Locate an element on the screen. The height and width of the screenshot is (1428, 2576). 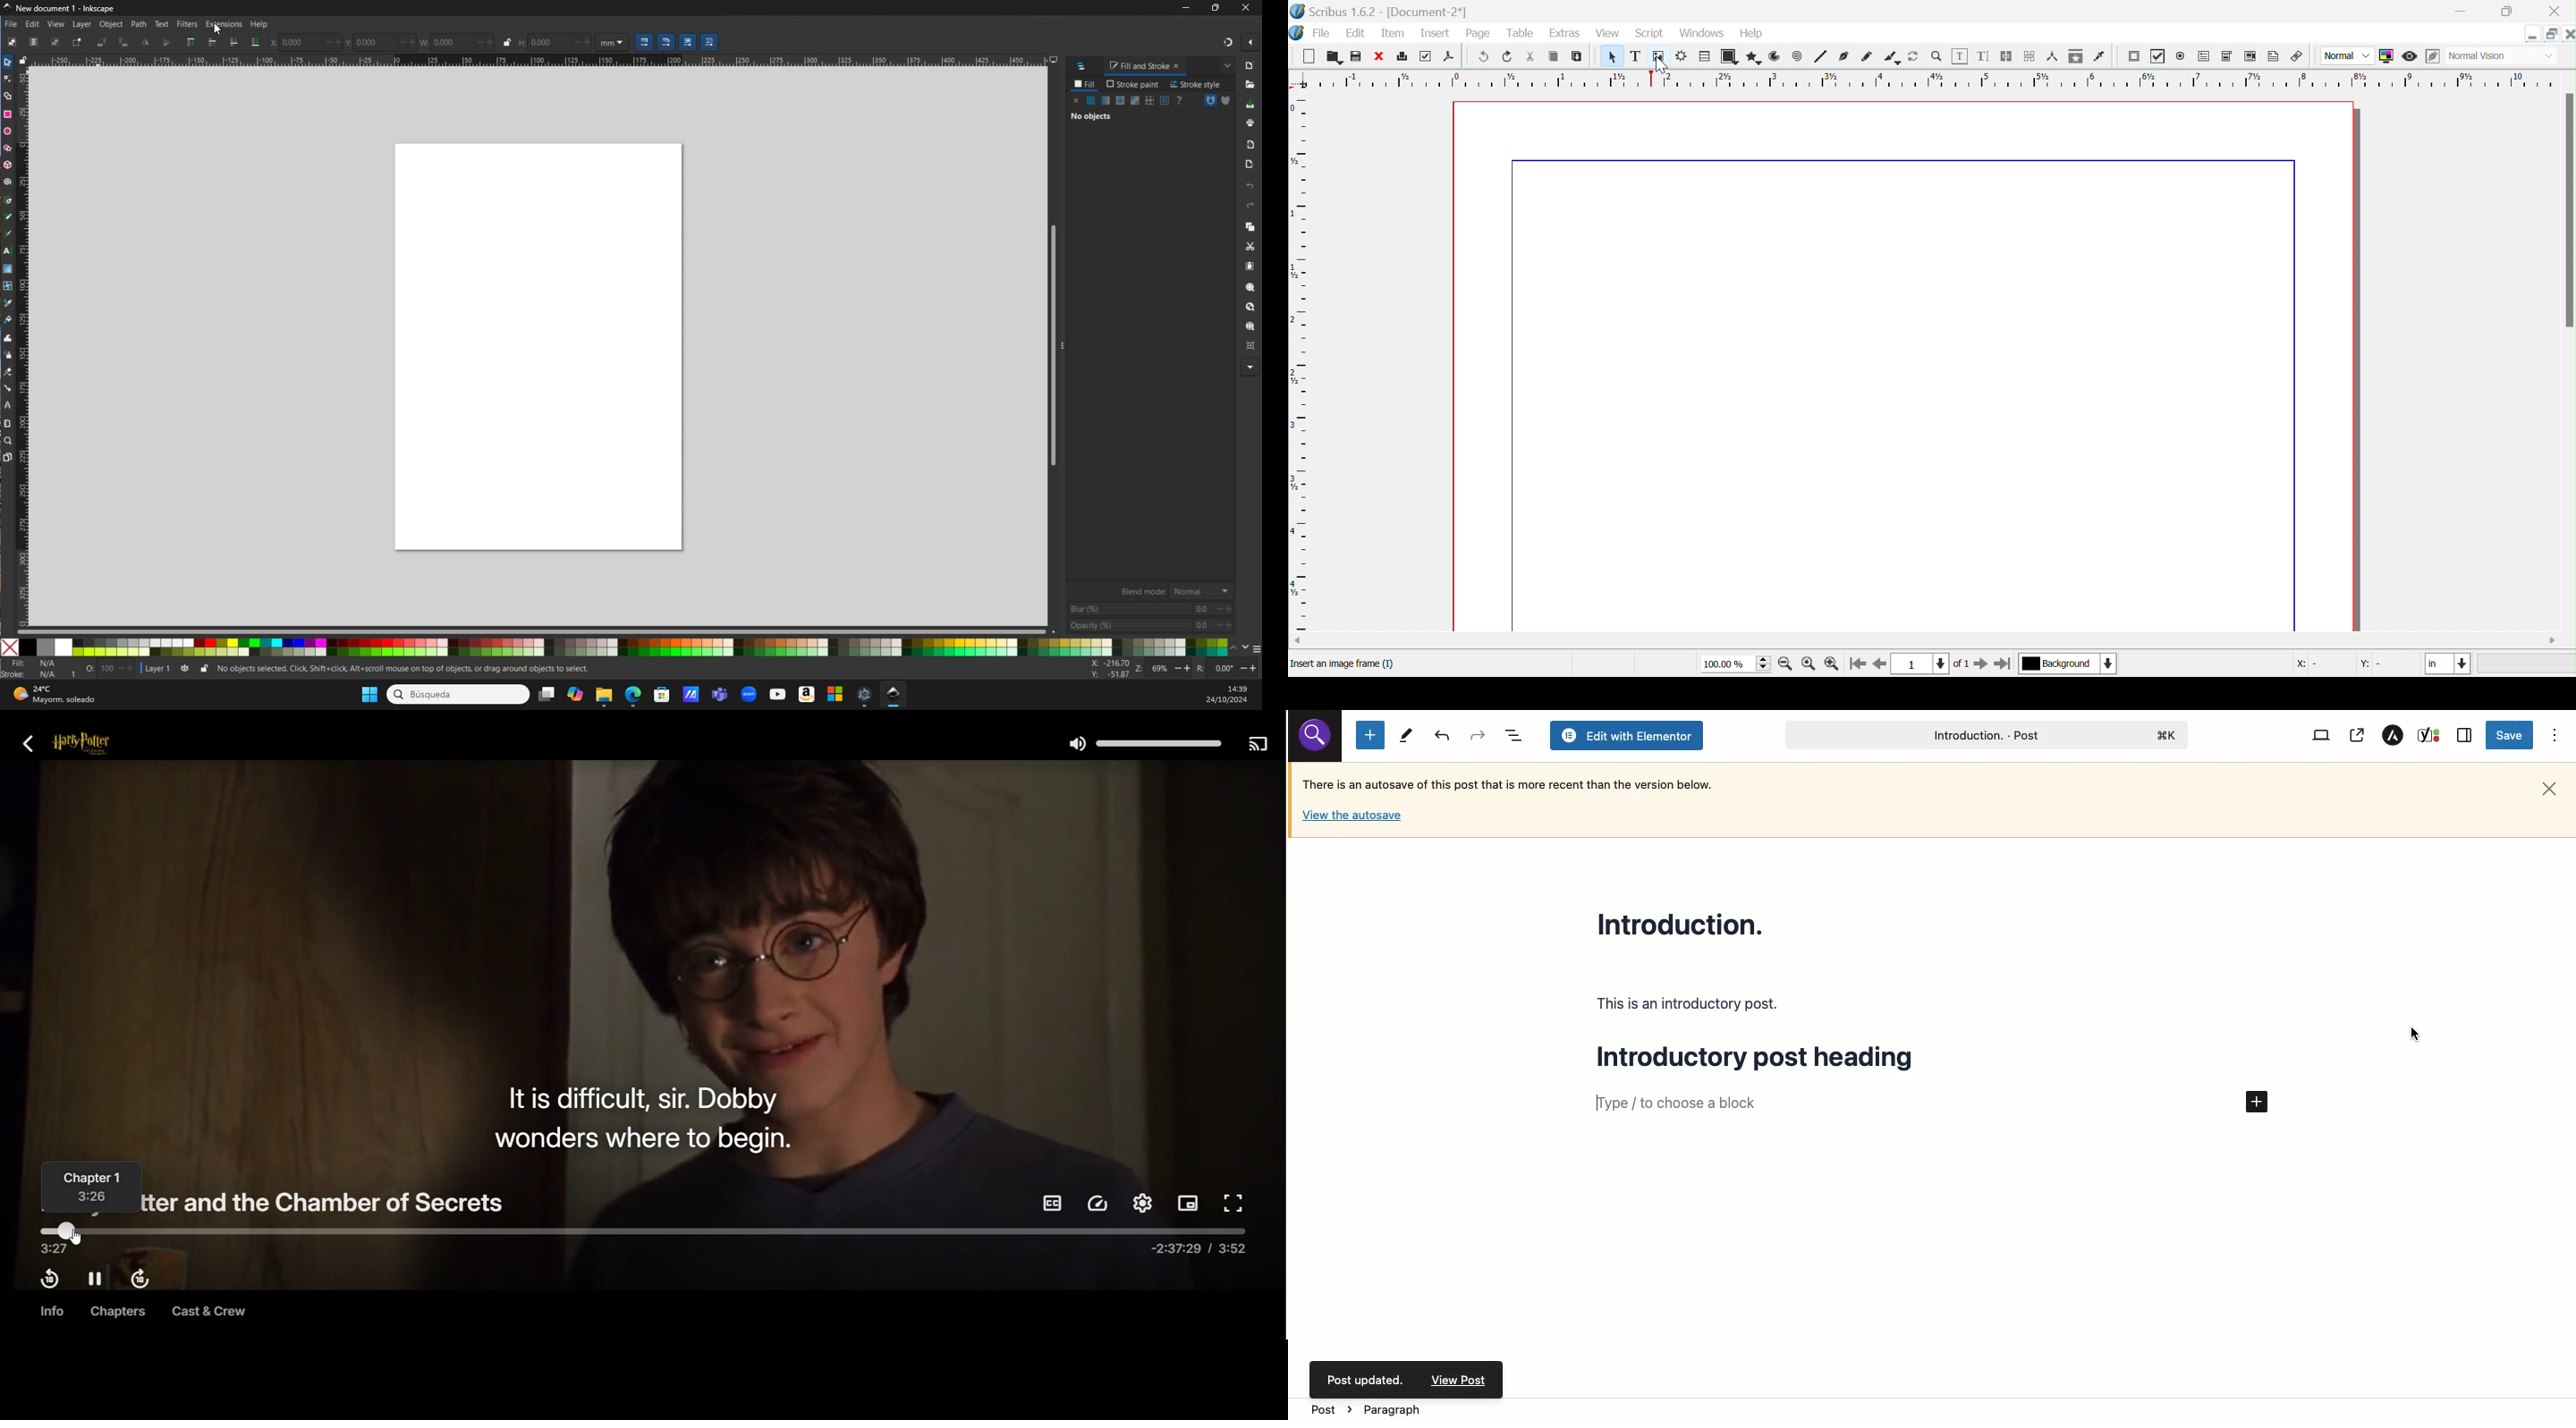
render frame is located at coordinates (1682, 55).